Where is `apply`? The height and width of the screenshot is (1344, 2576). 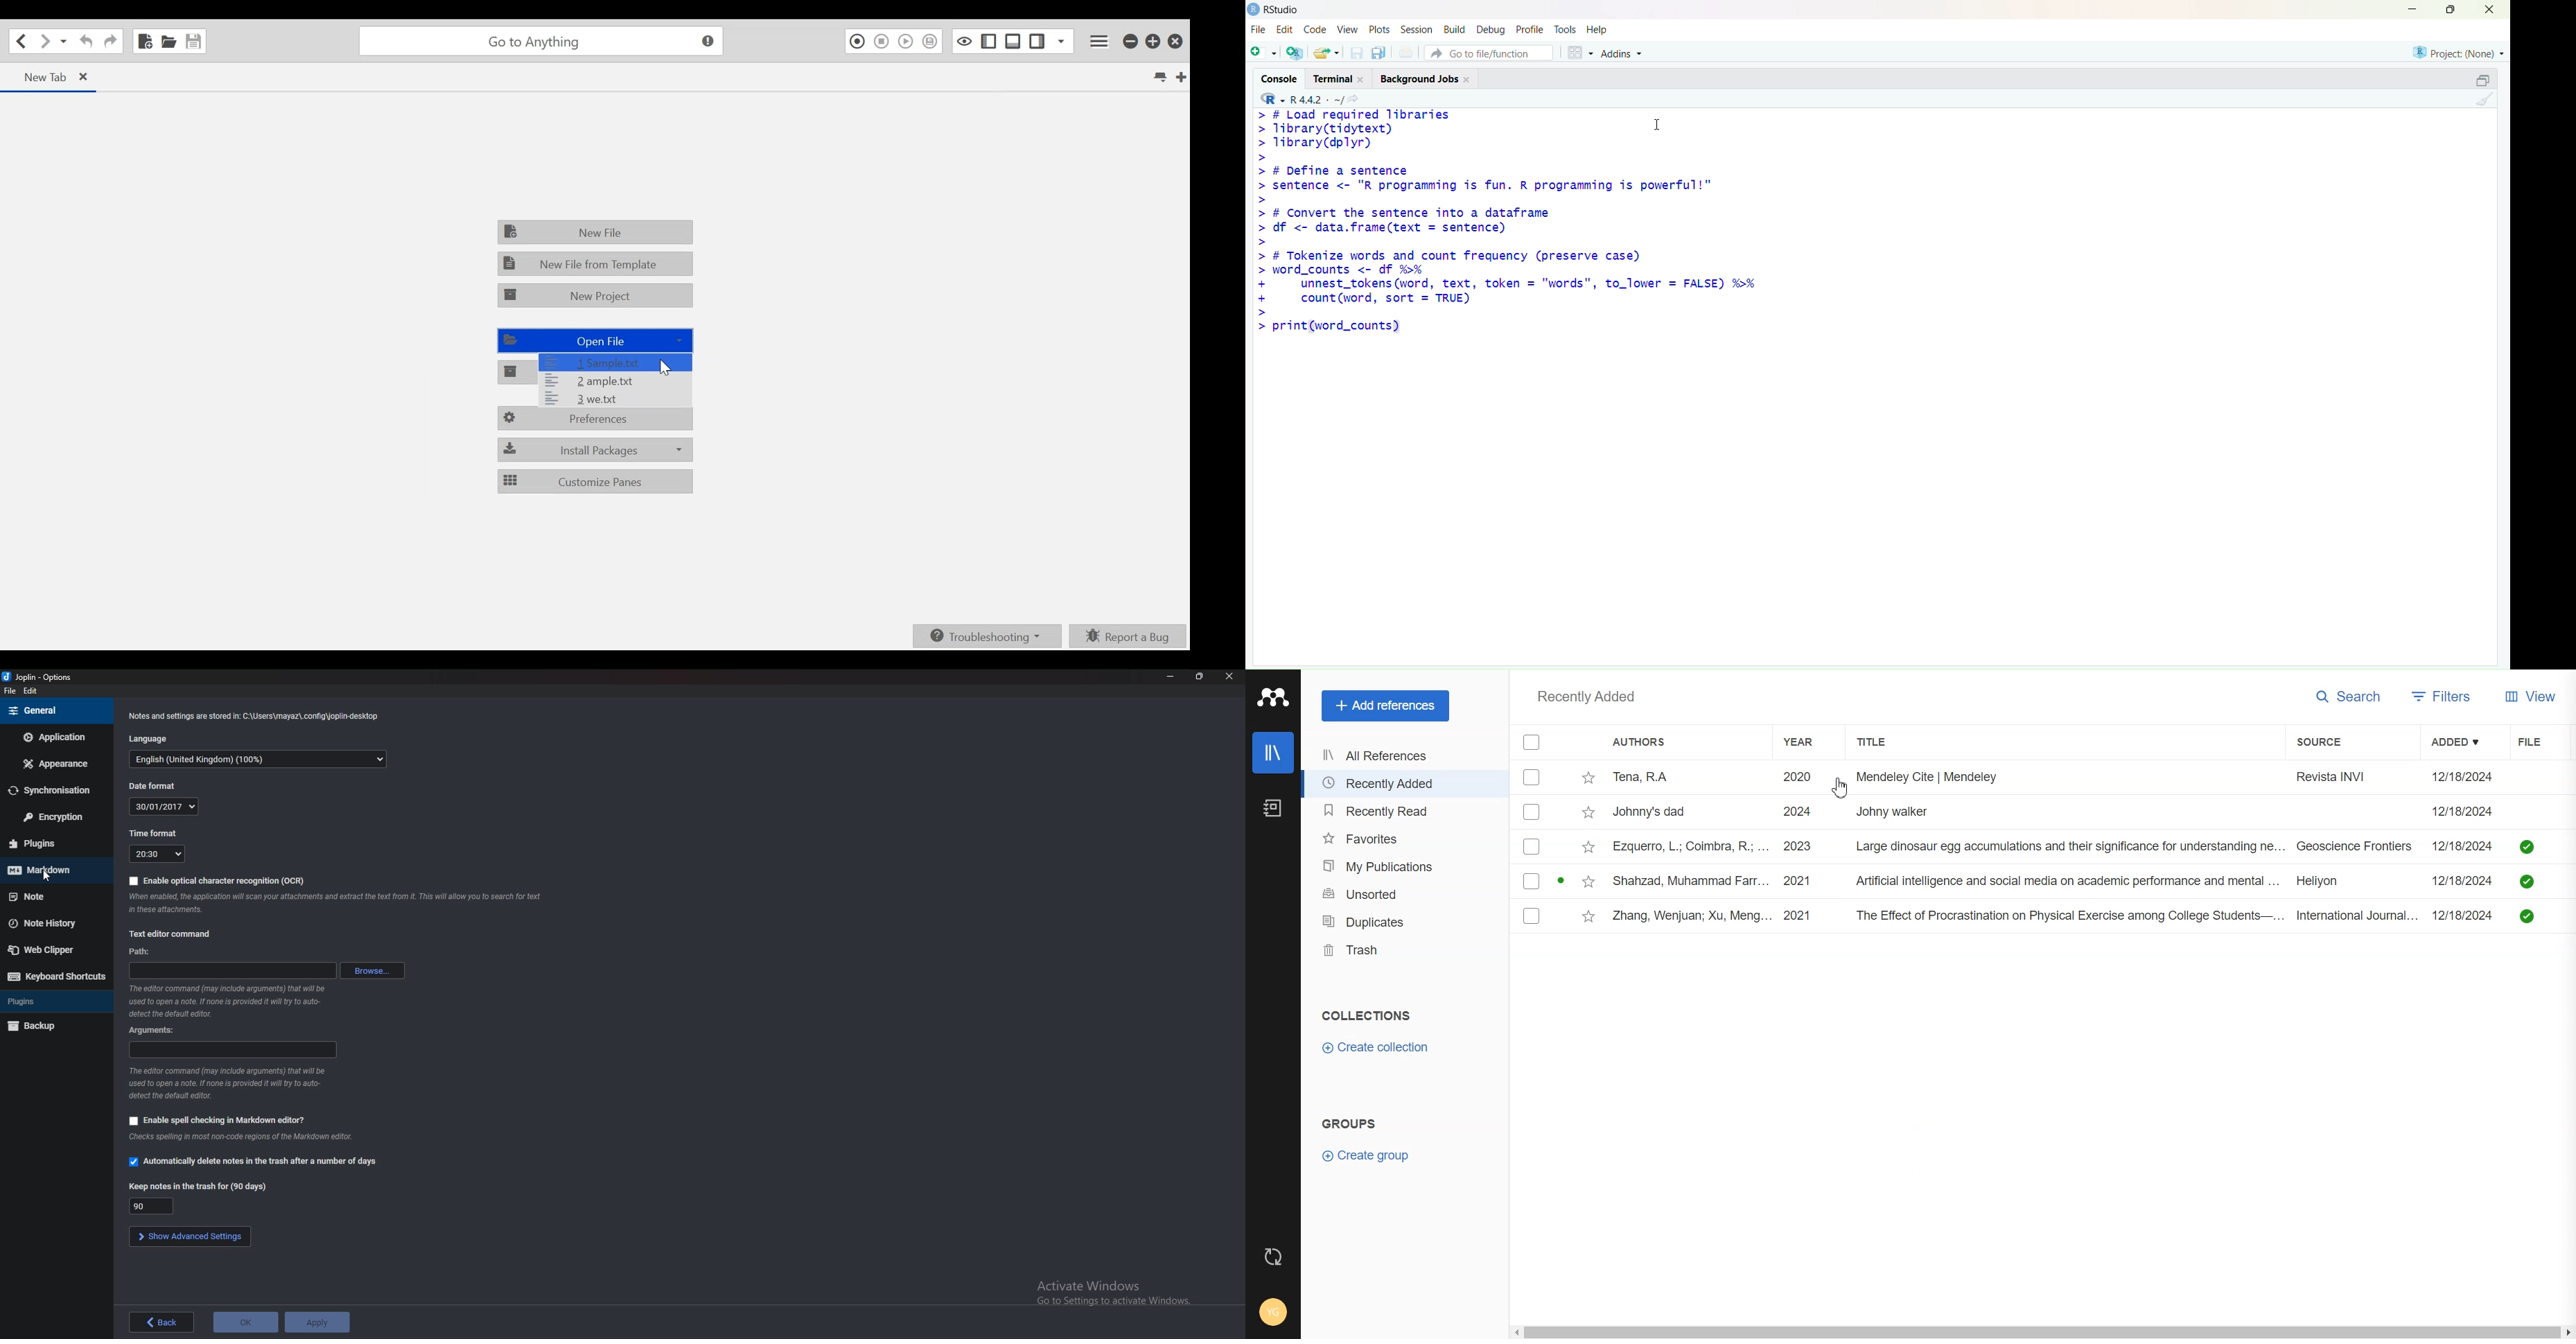 apply is located at coordinates (315, 1321).